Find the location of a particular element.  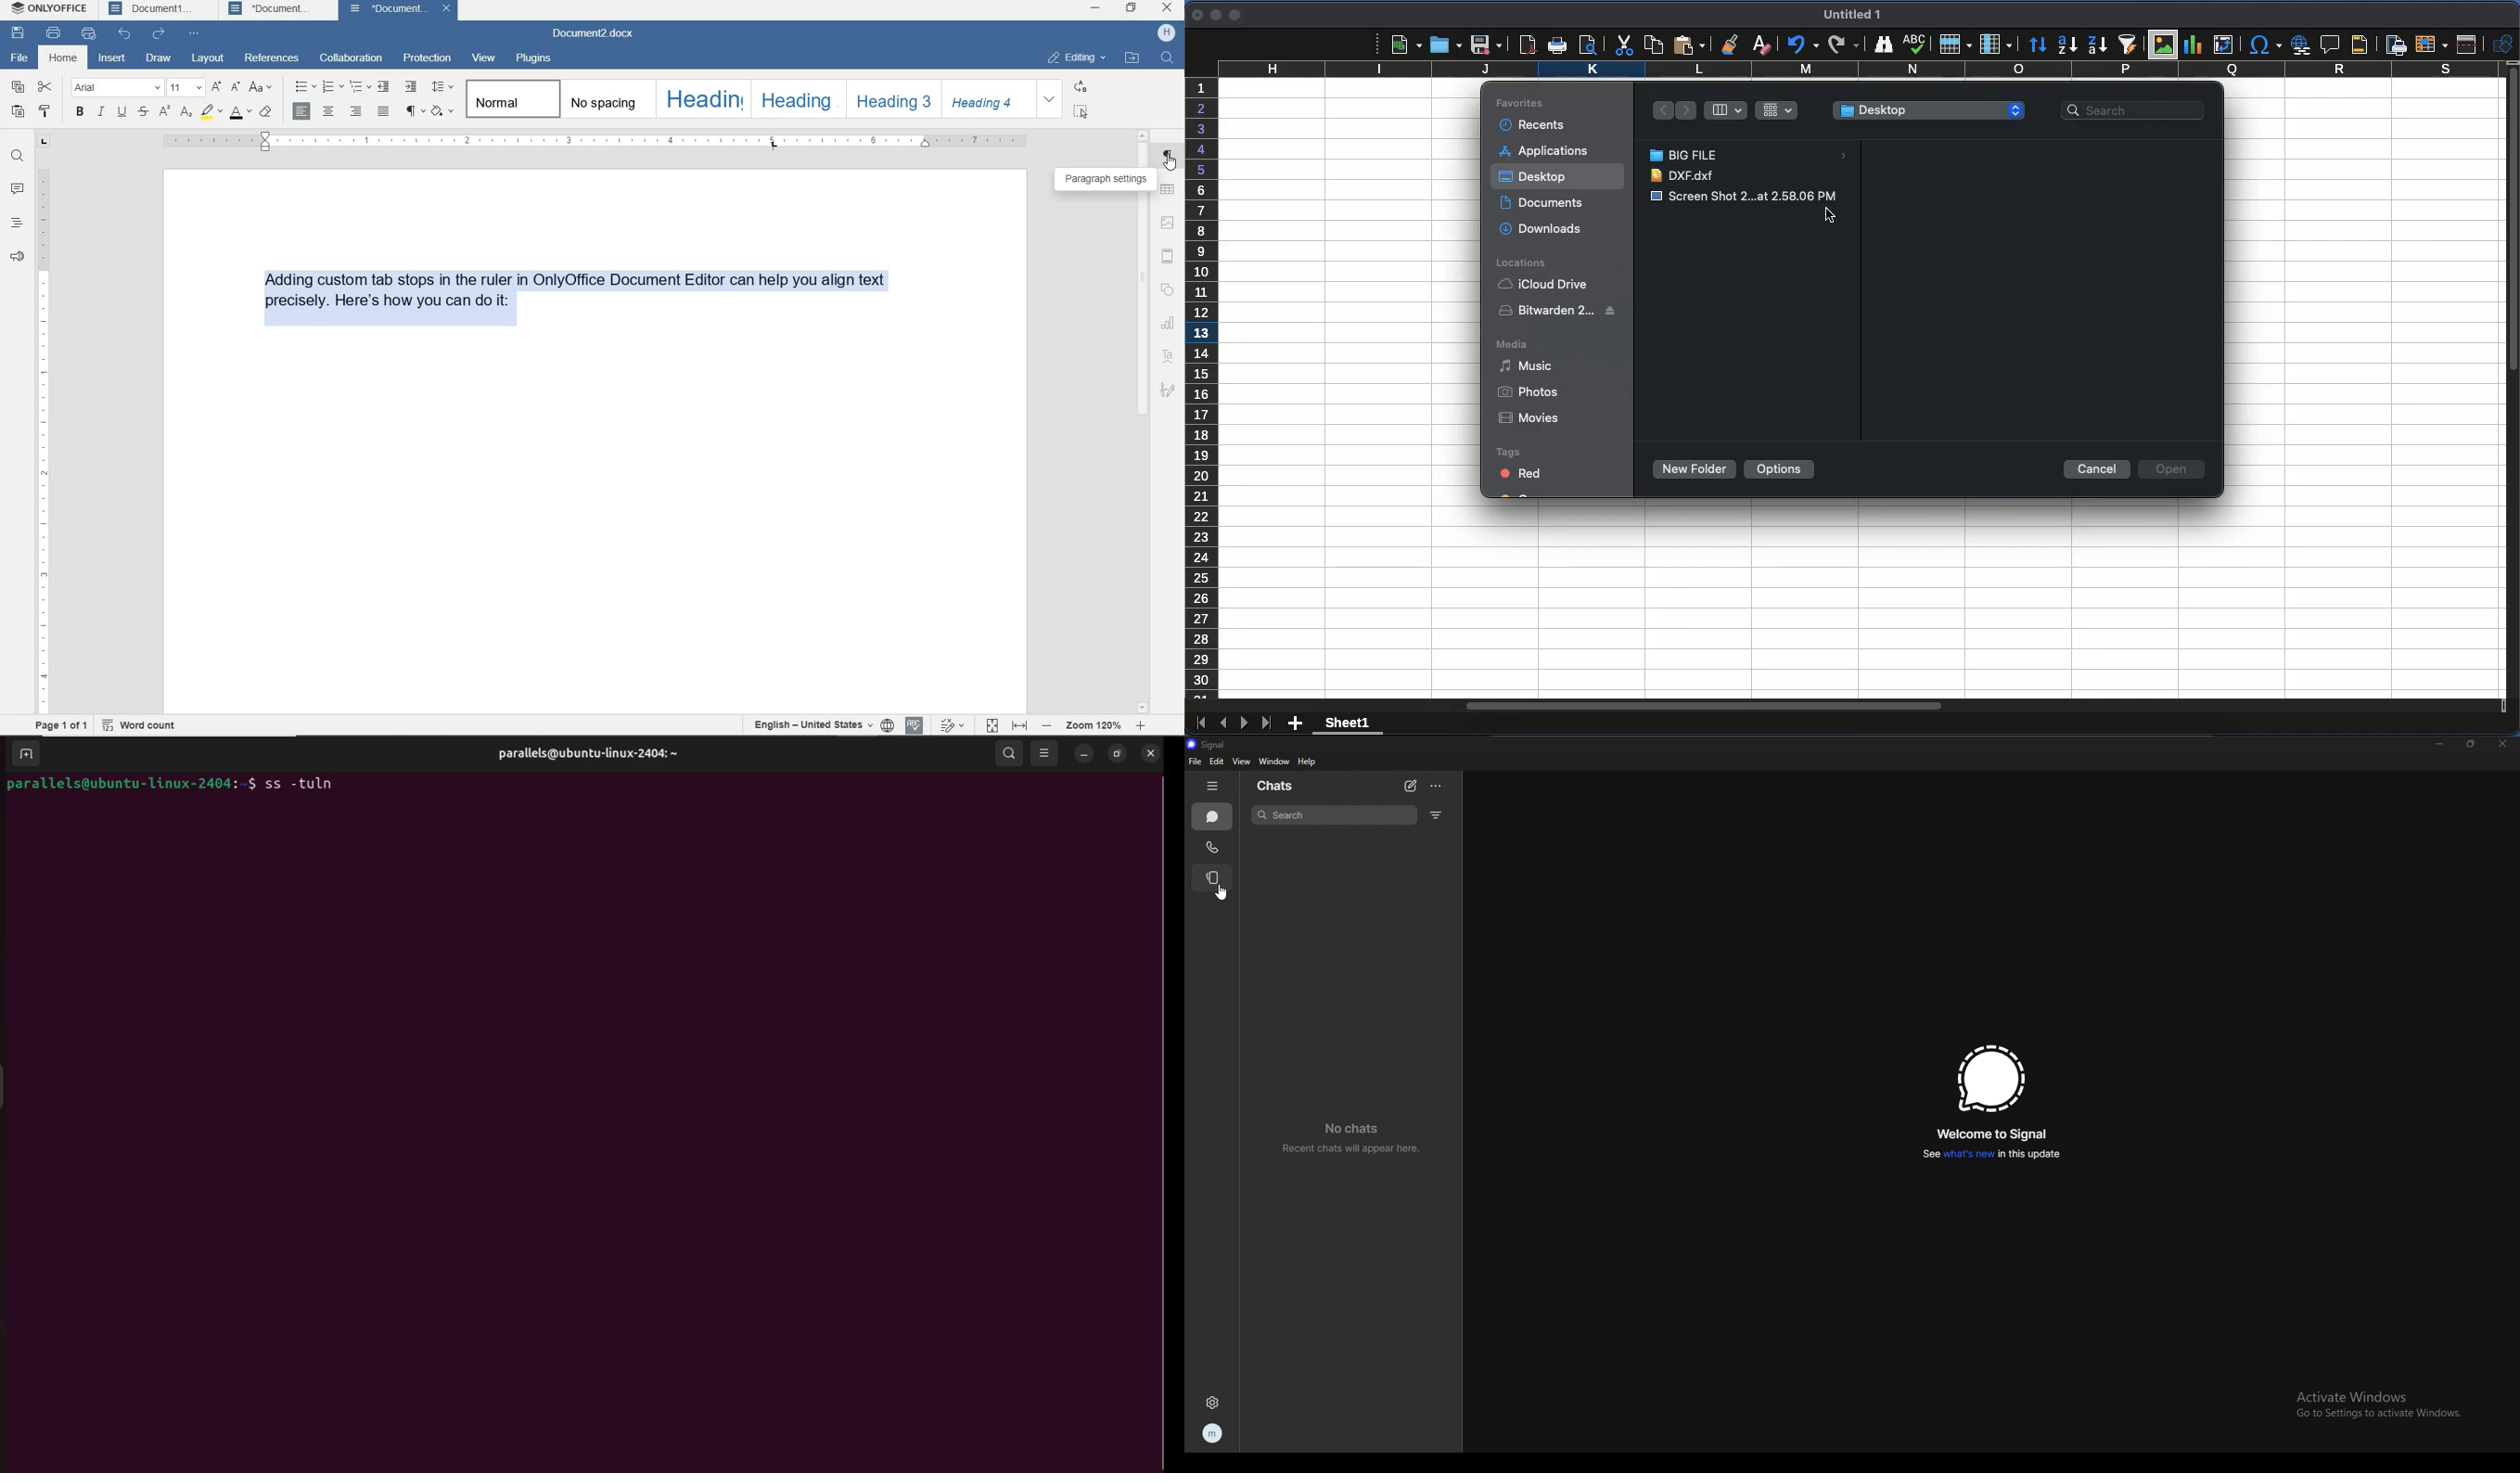

insert image is located at coordinates (1167, 224).